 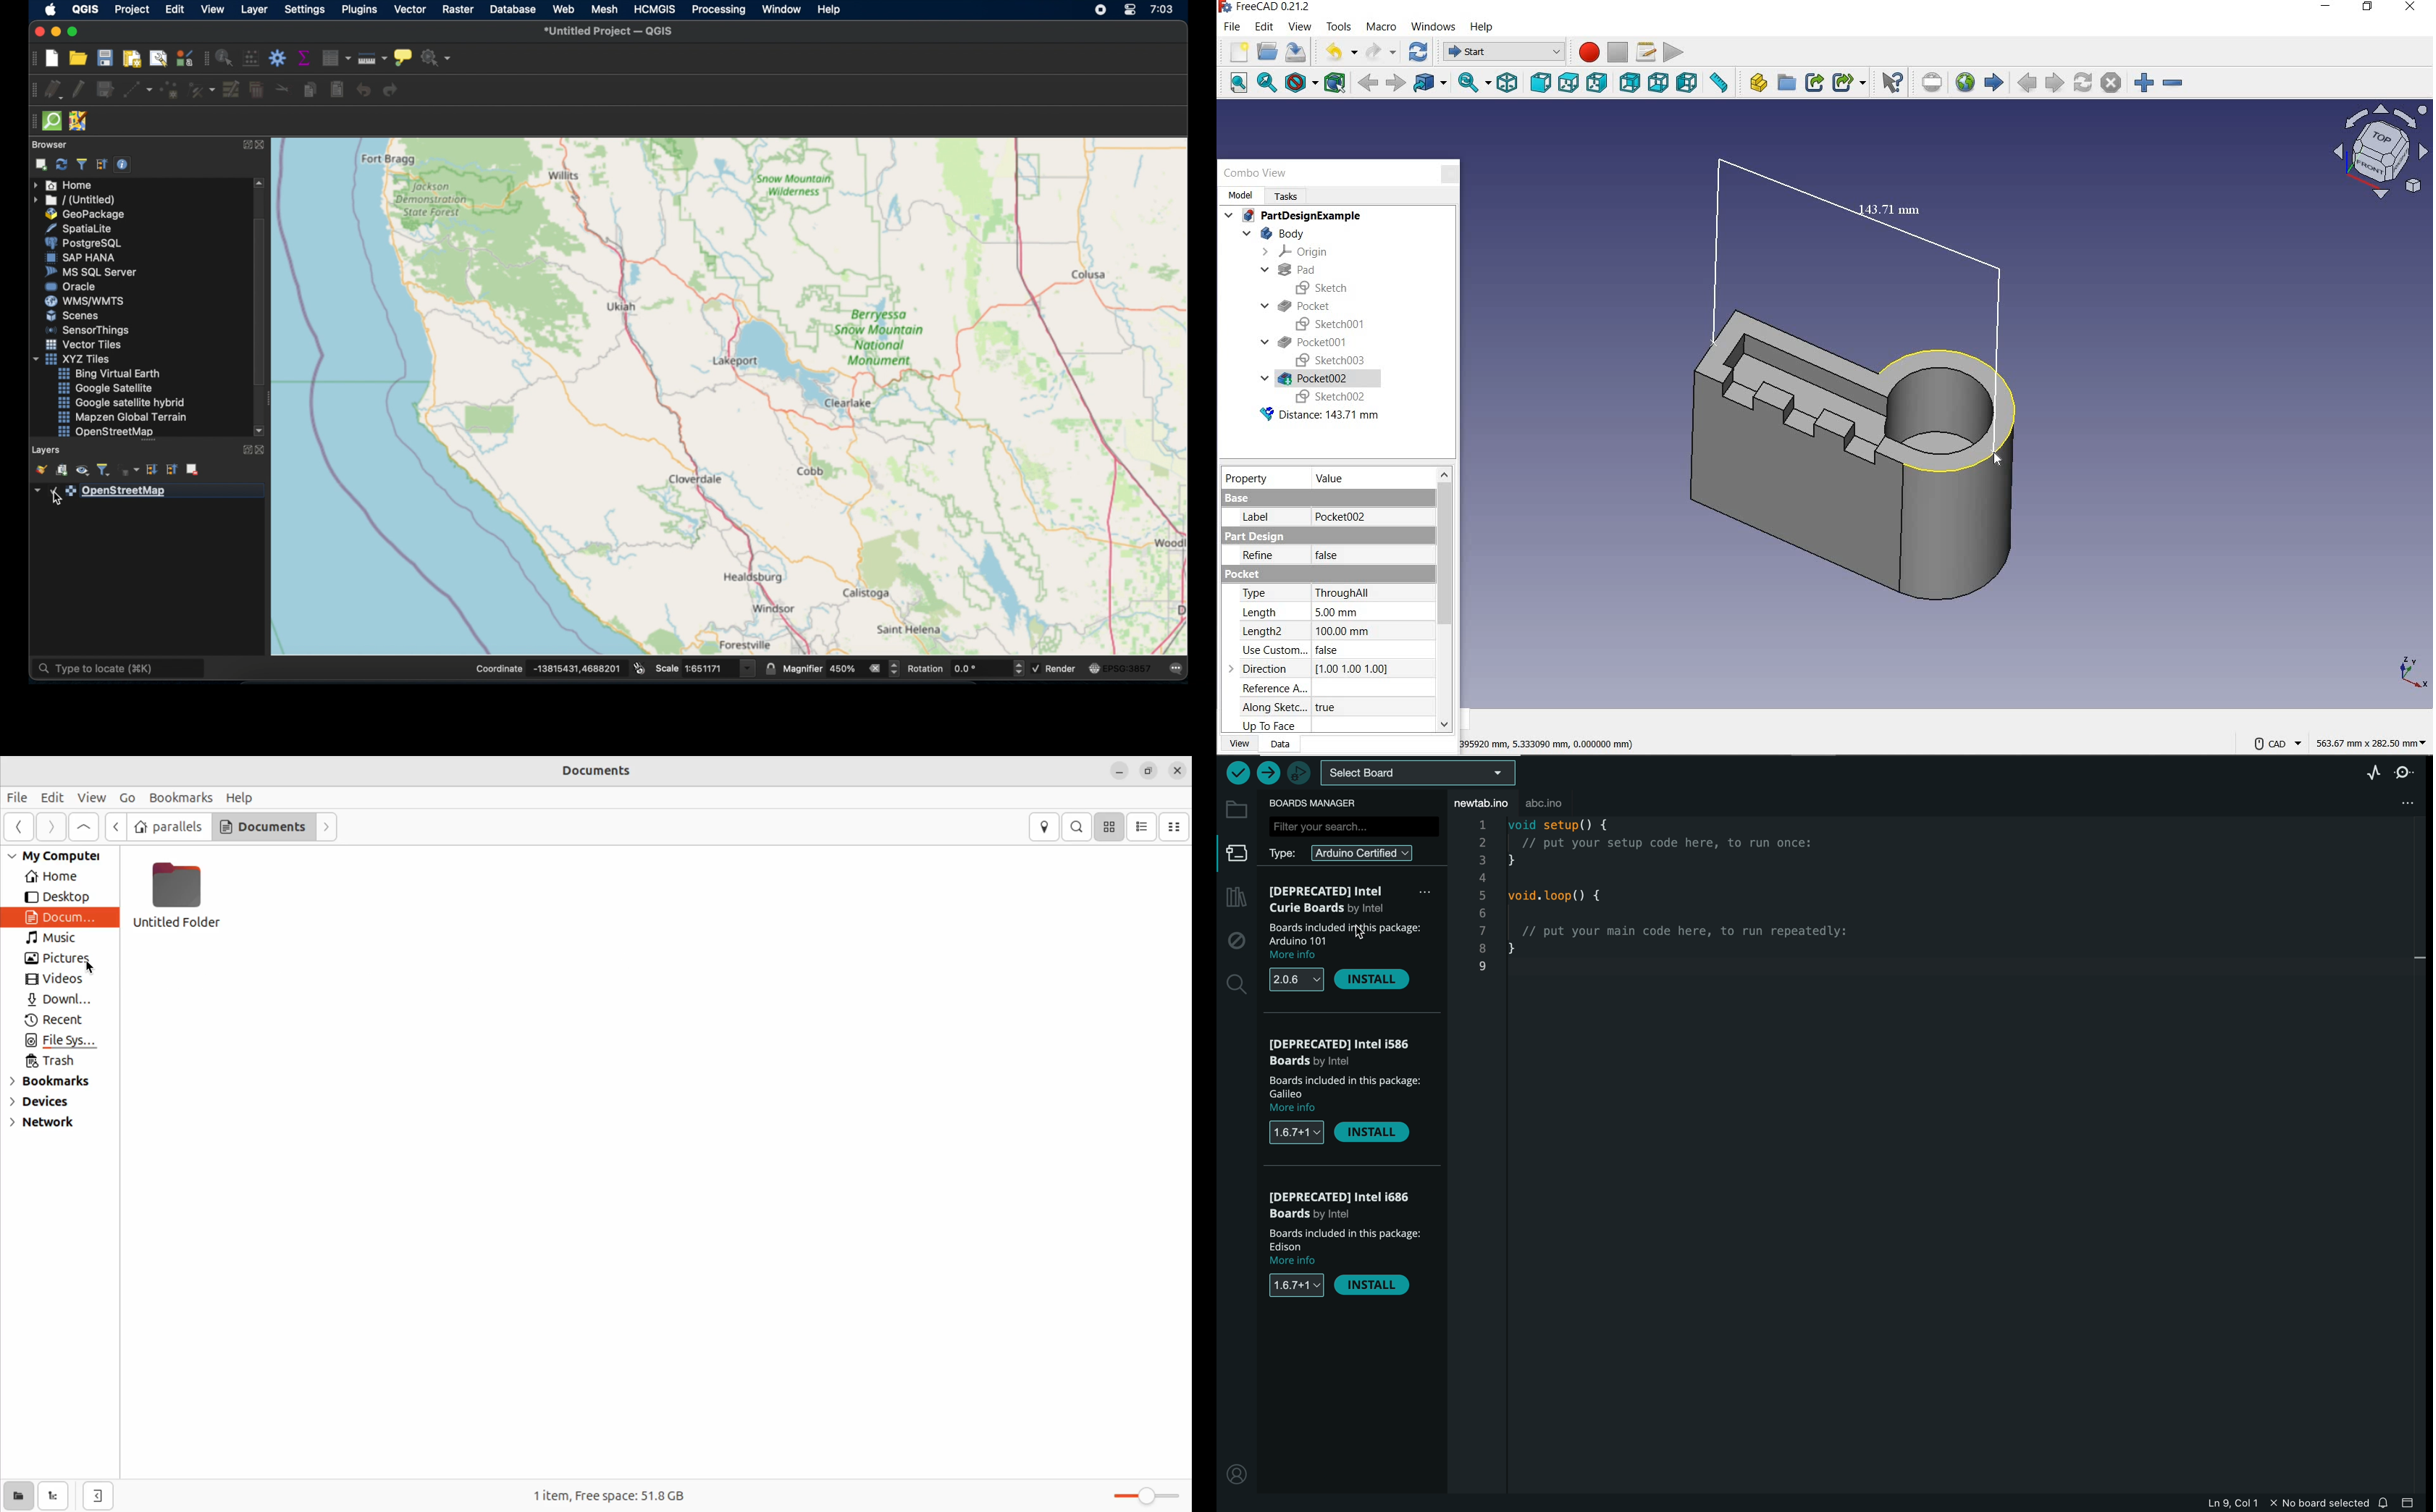 I want to click on close slide bar, so click(x=2411, y=1503).